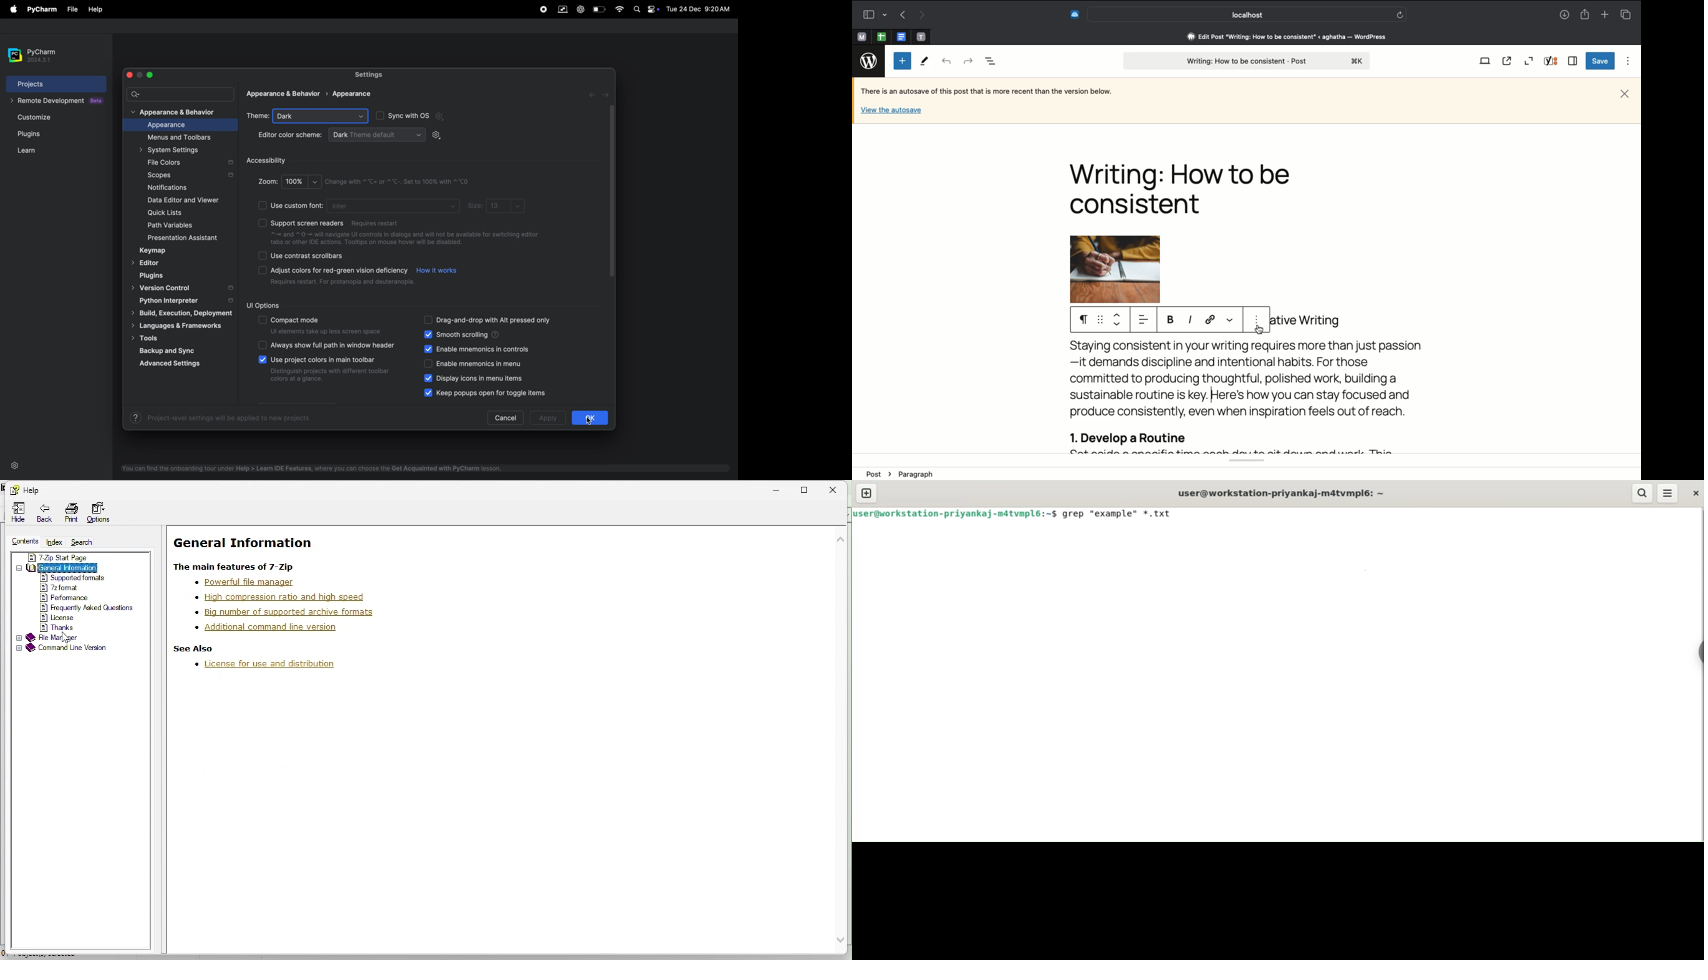  I want to click on language and frameworks, so click(180, 326).